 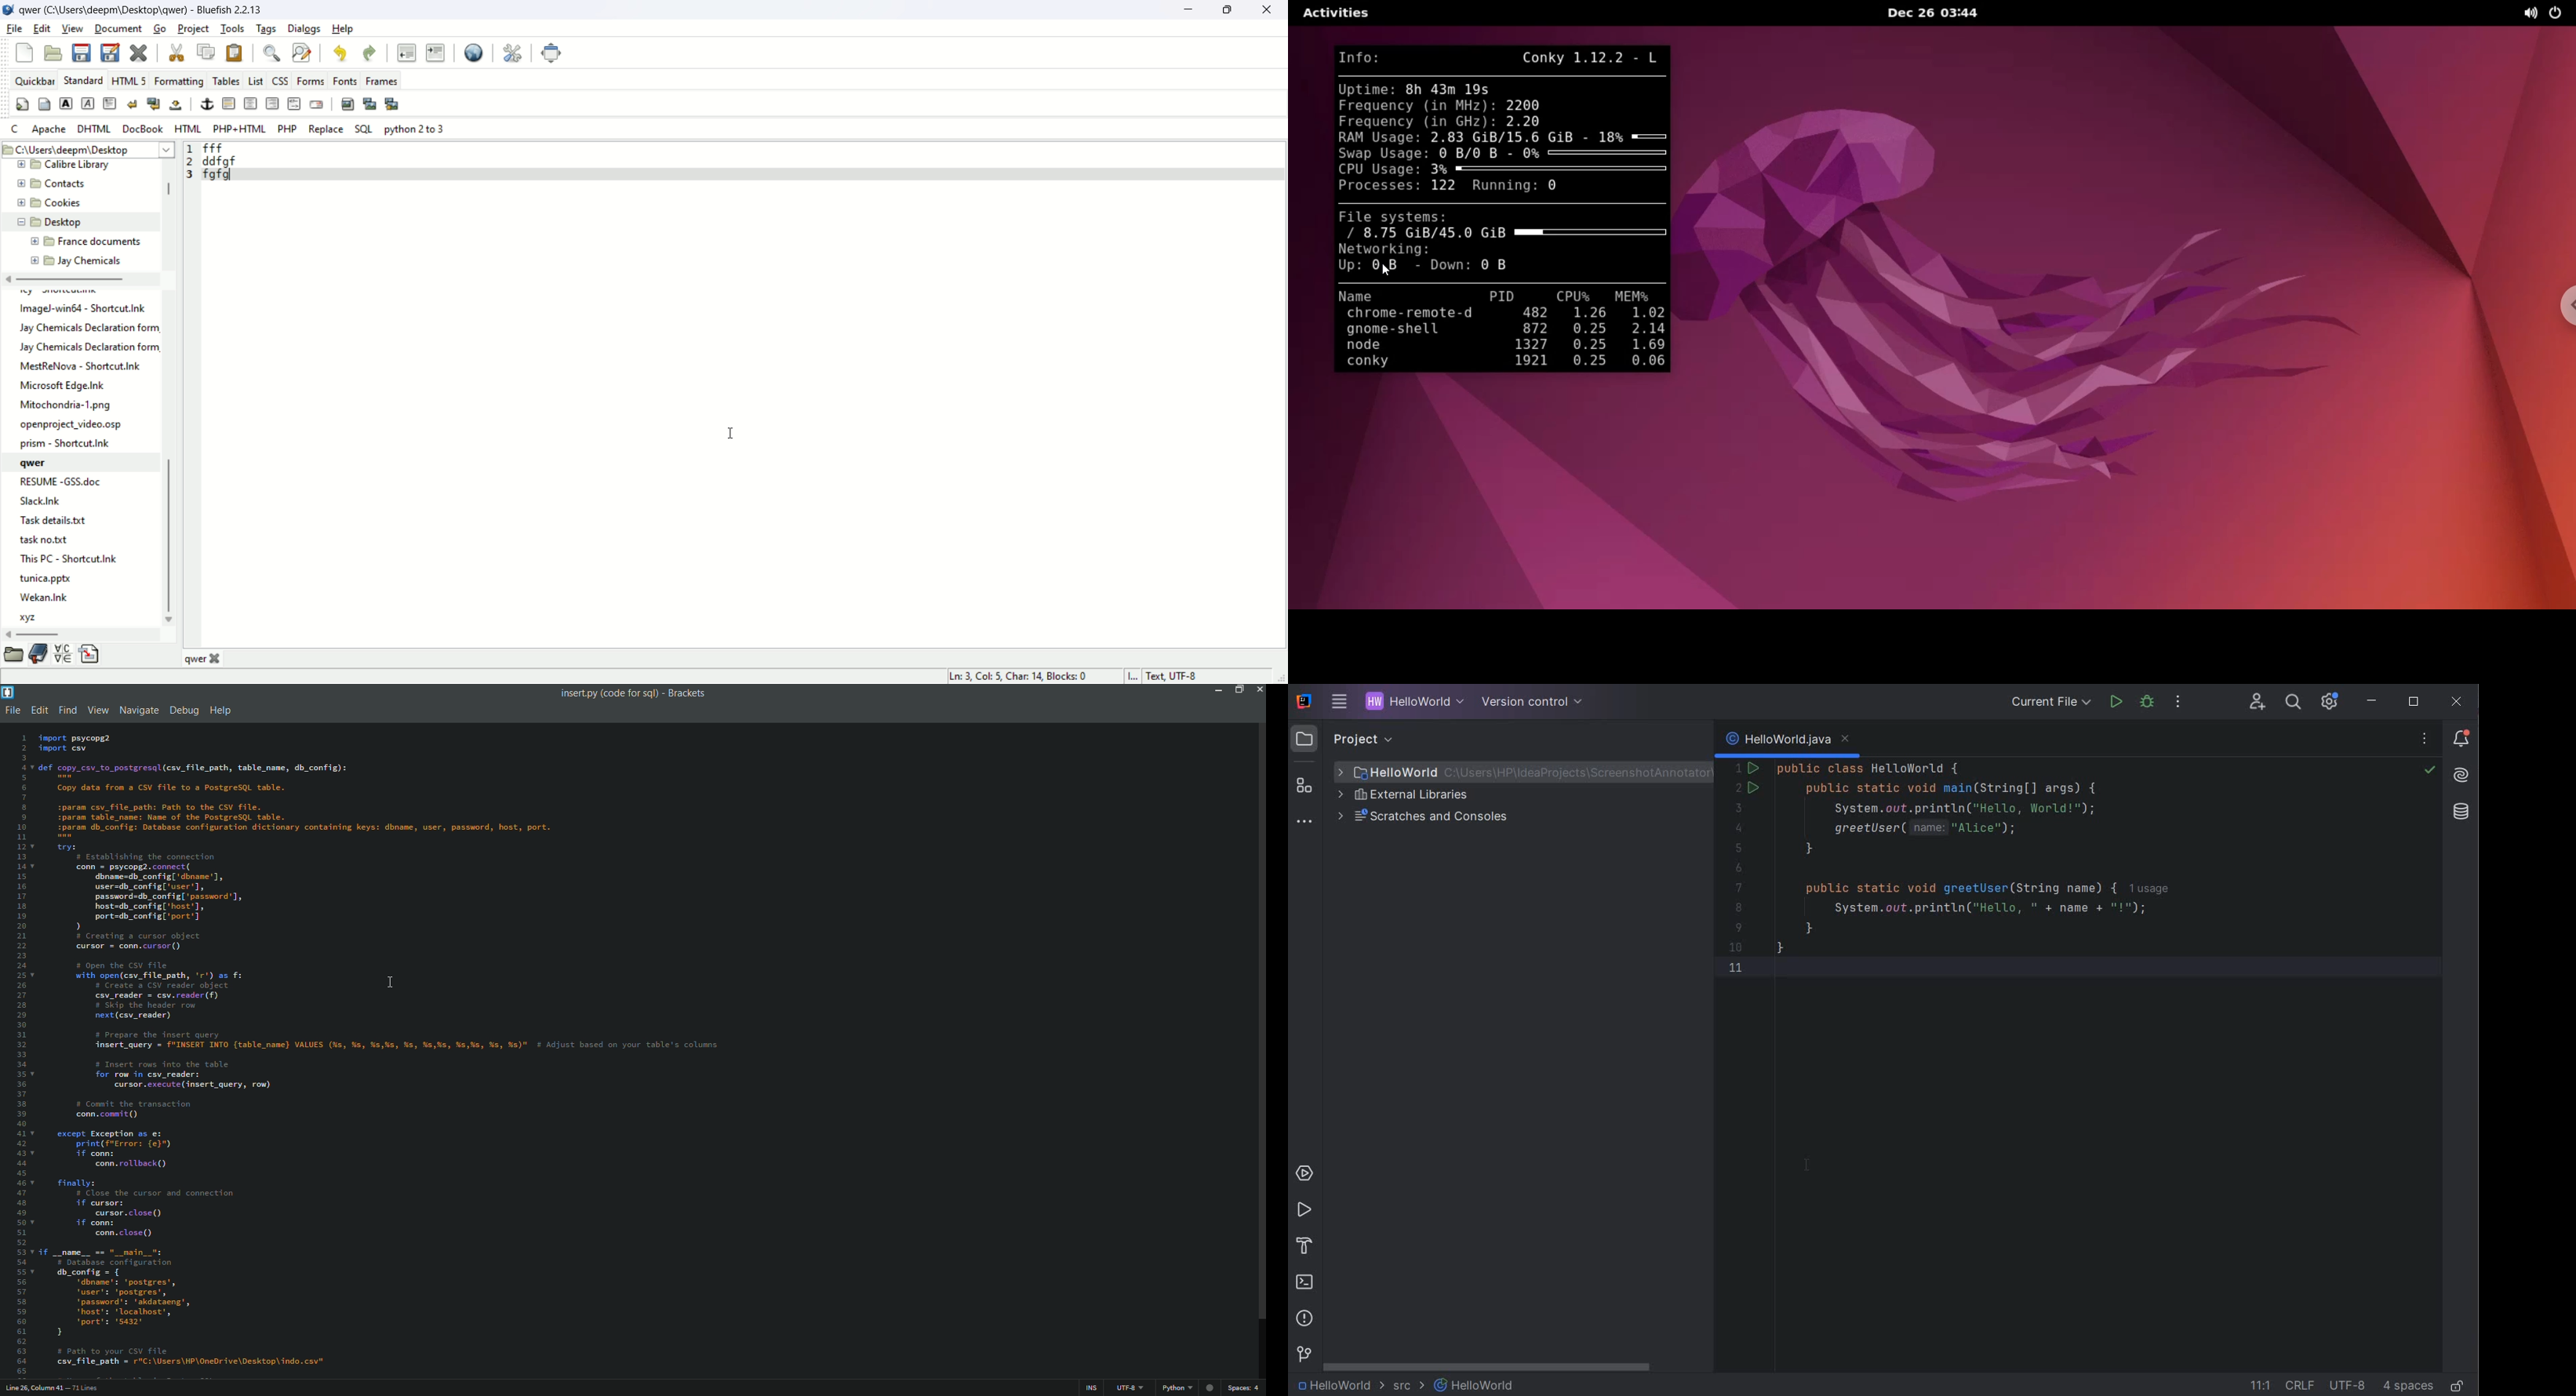 I want to click on TERMINAL, so click(x=1305, y=1284).